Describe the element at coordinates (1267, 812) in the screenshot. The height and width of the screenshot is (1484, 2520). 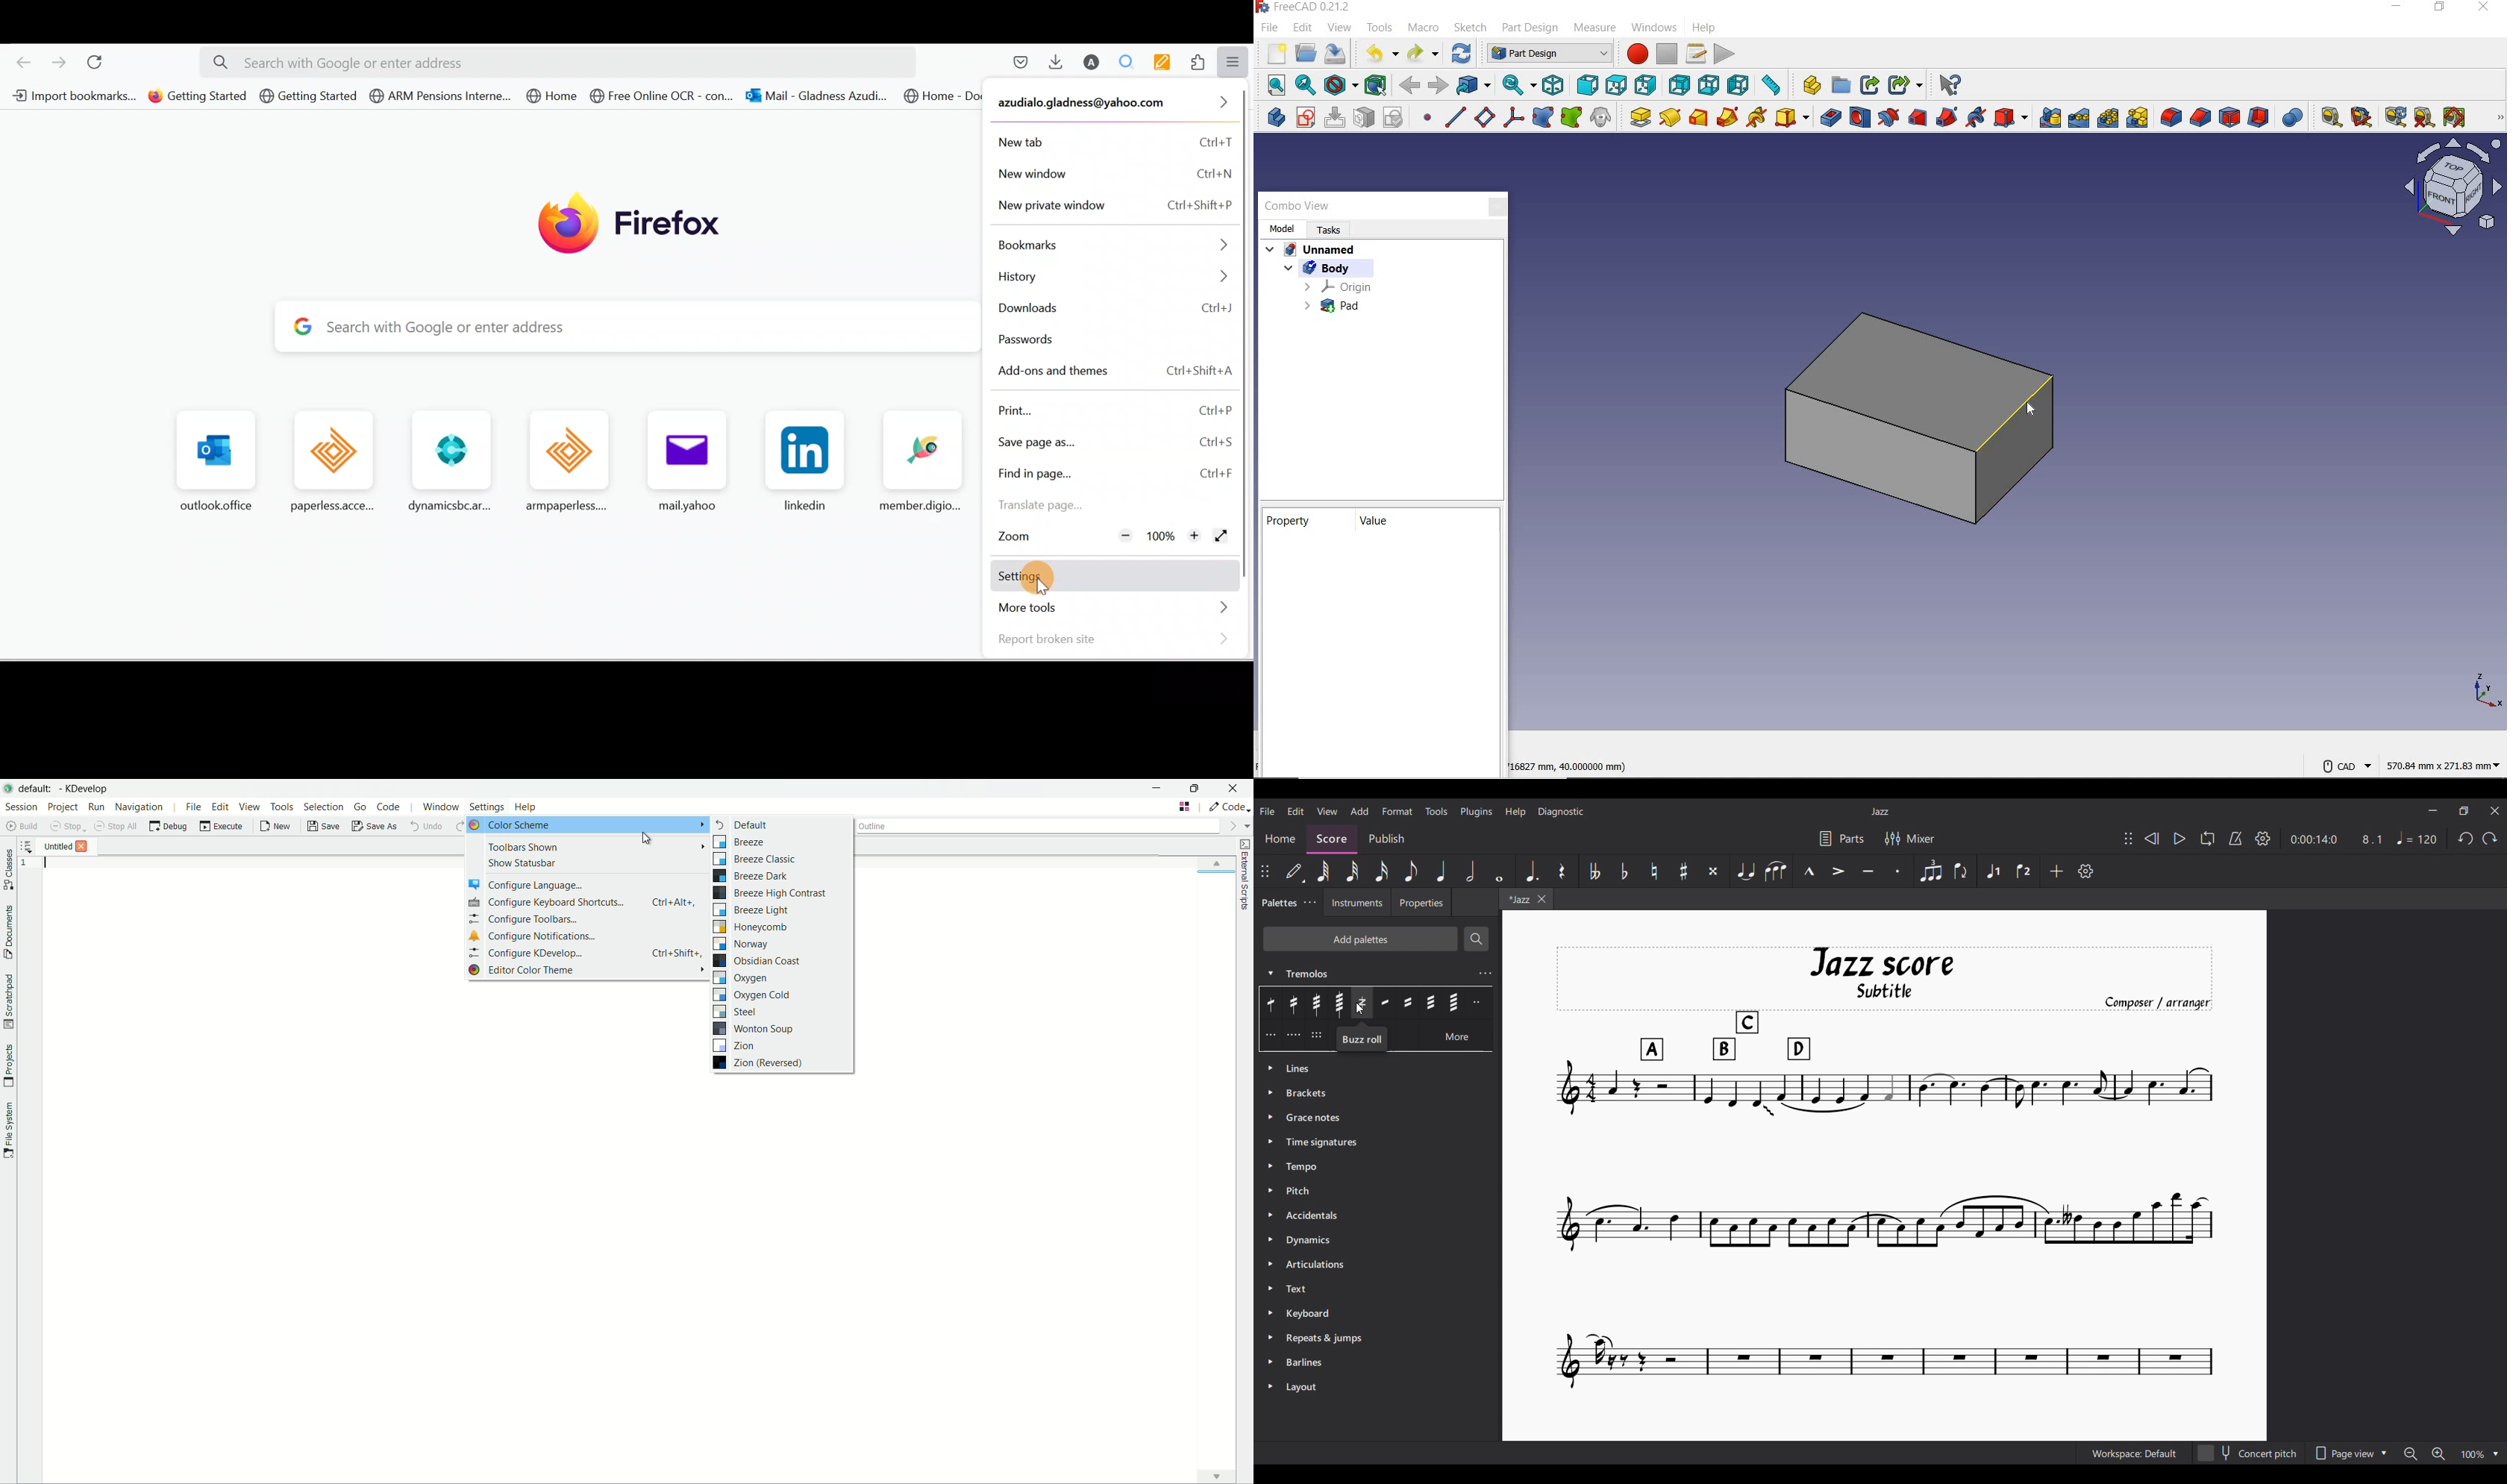
I see `File` at that location.